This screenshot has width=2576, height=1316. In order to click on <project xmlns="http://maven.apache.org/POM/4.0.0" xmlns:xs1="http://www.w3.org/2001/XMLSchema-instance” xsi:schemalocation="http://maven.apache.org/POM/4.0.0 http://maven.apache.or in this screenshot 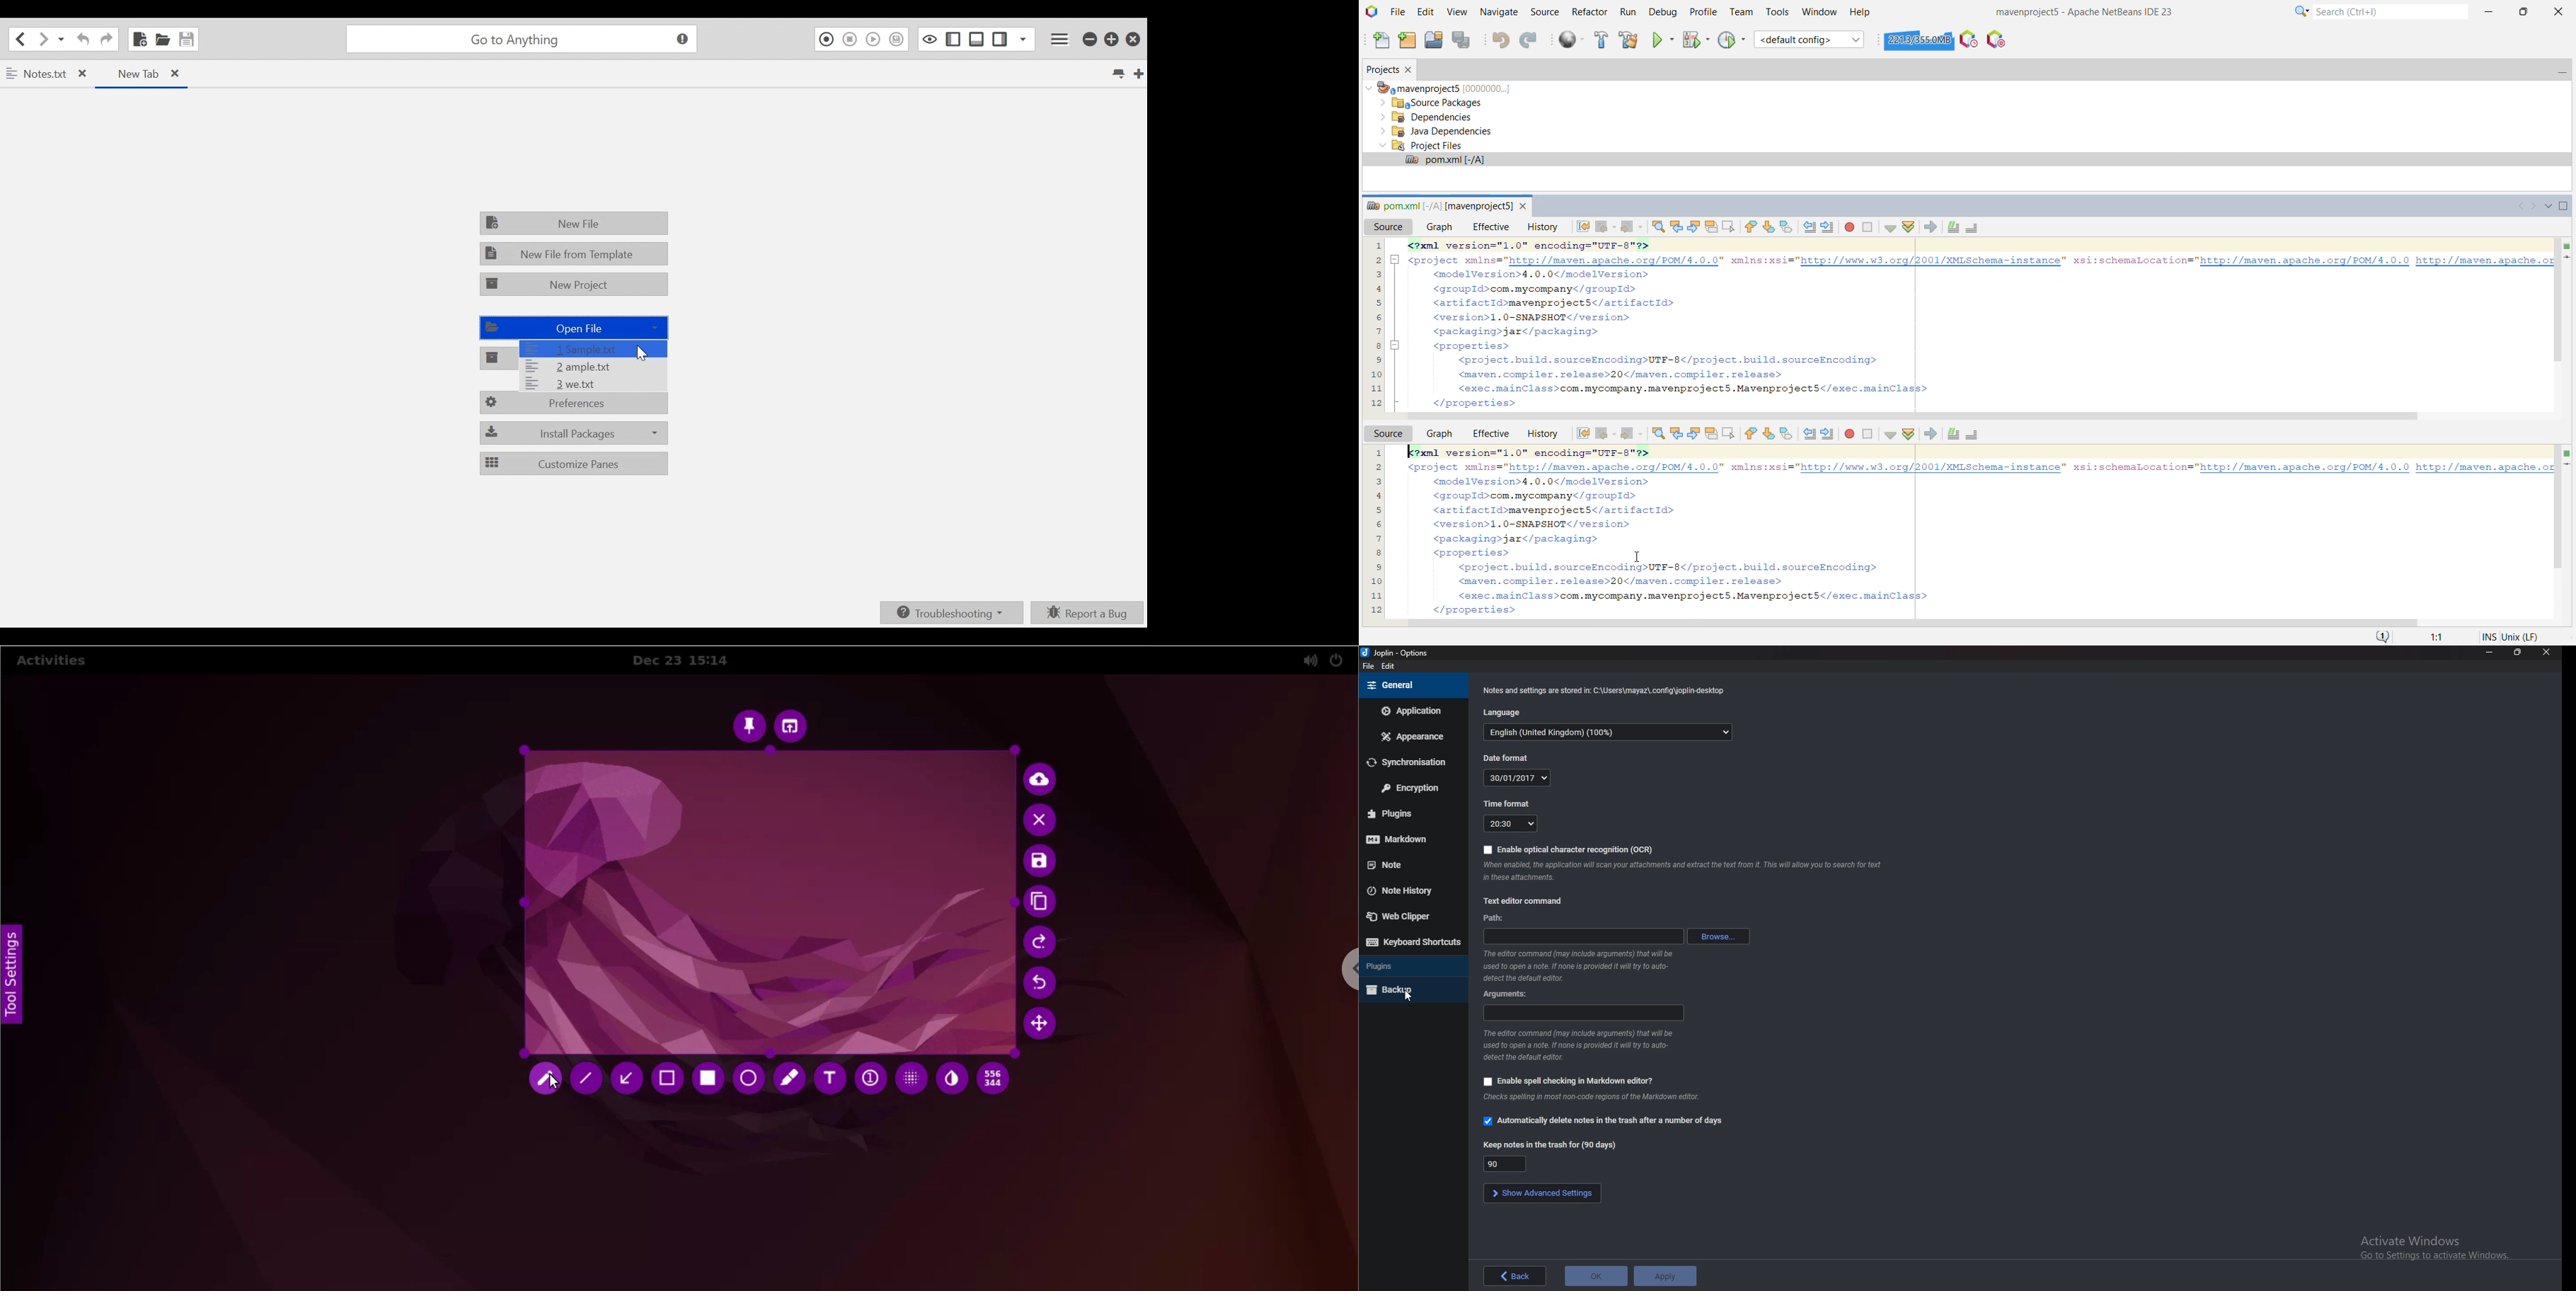, I will do `click(1981, 468)`.